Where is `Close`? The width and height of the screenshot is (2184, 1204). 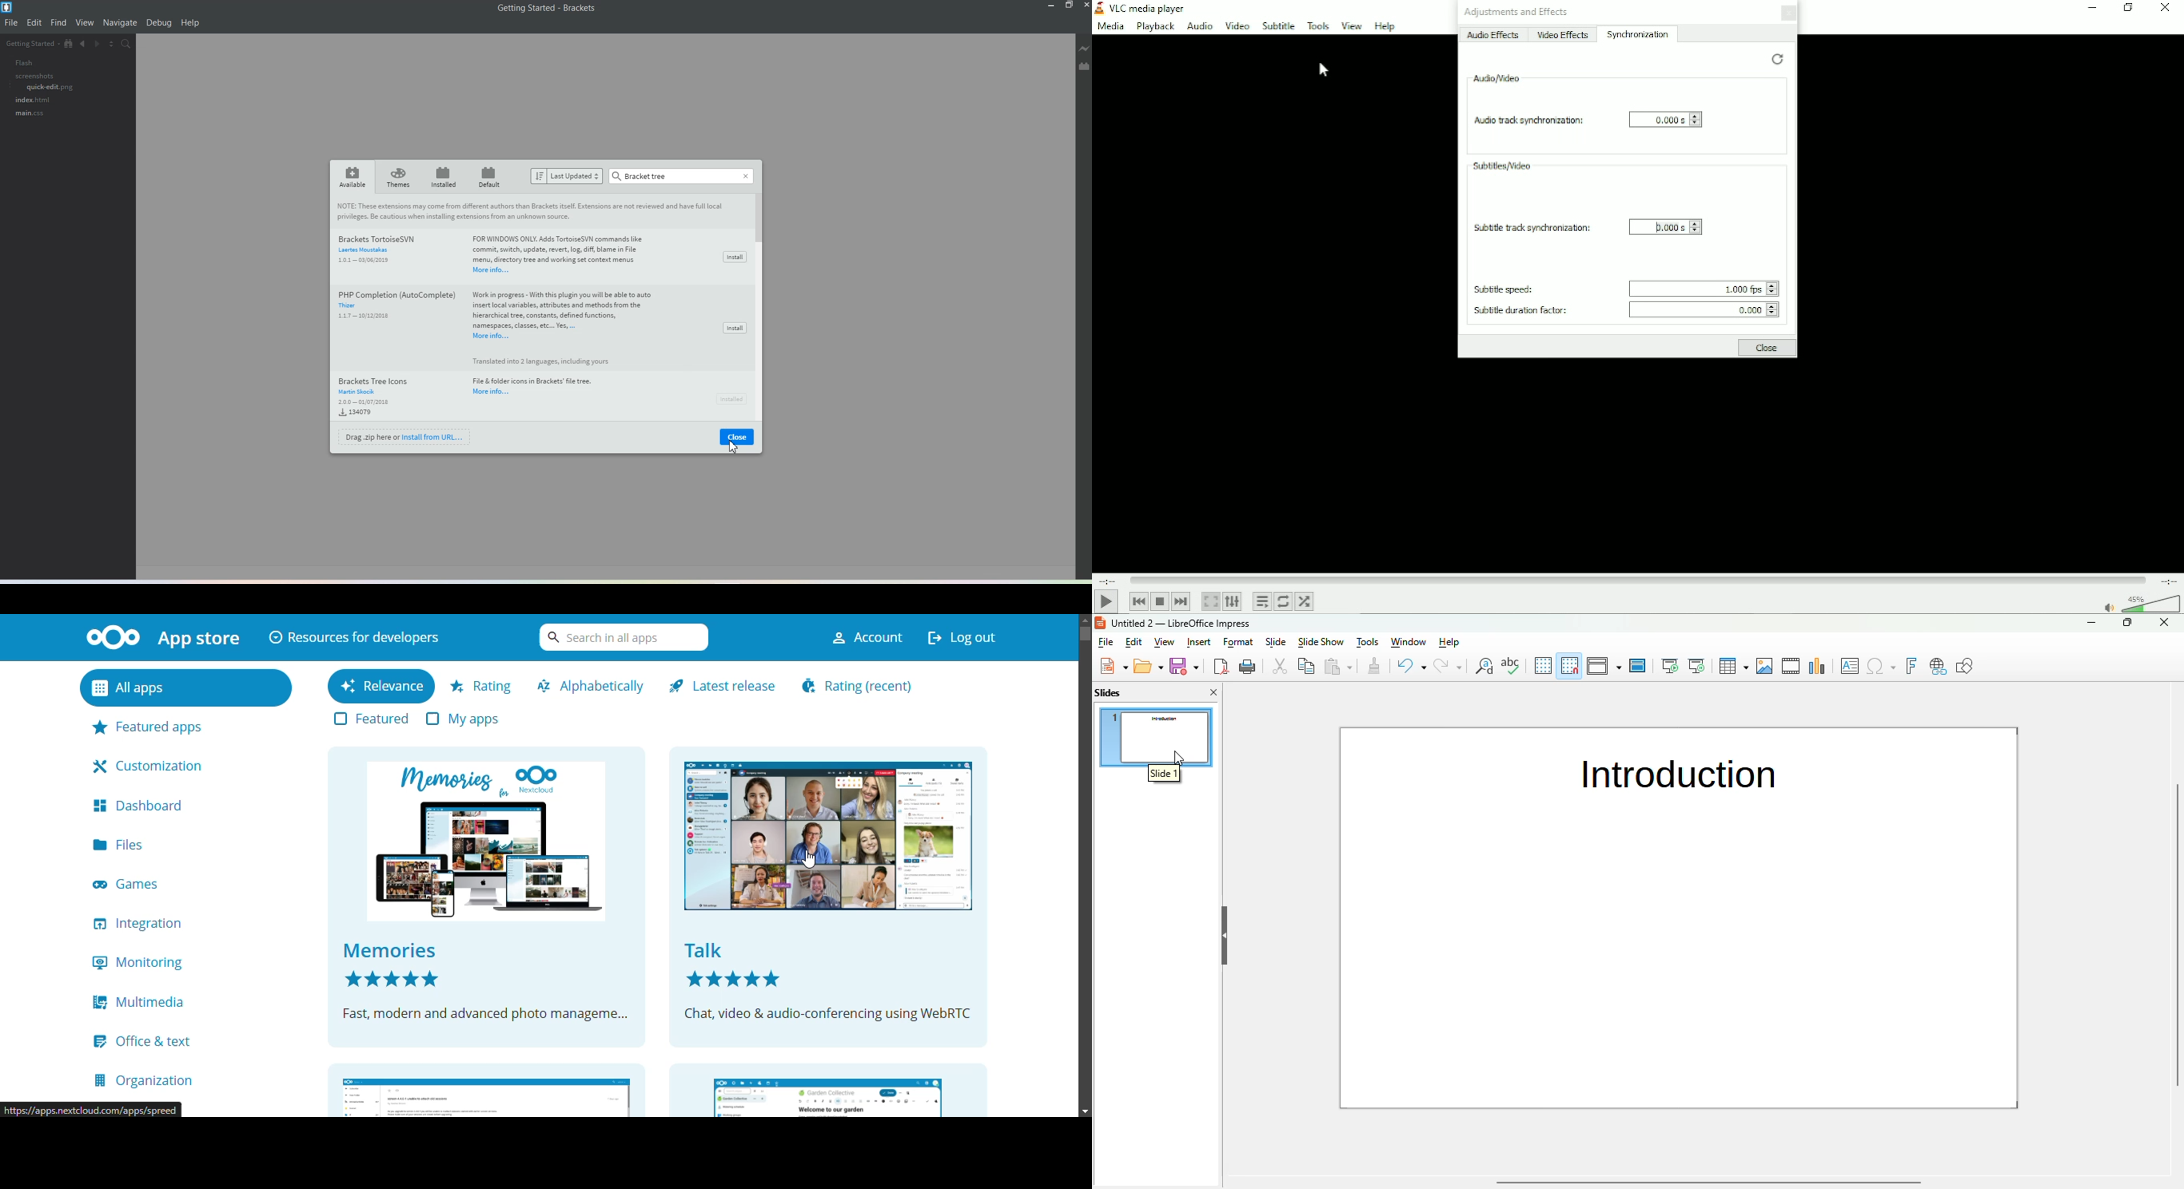
Close is located at coordinates (1767, 348).